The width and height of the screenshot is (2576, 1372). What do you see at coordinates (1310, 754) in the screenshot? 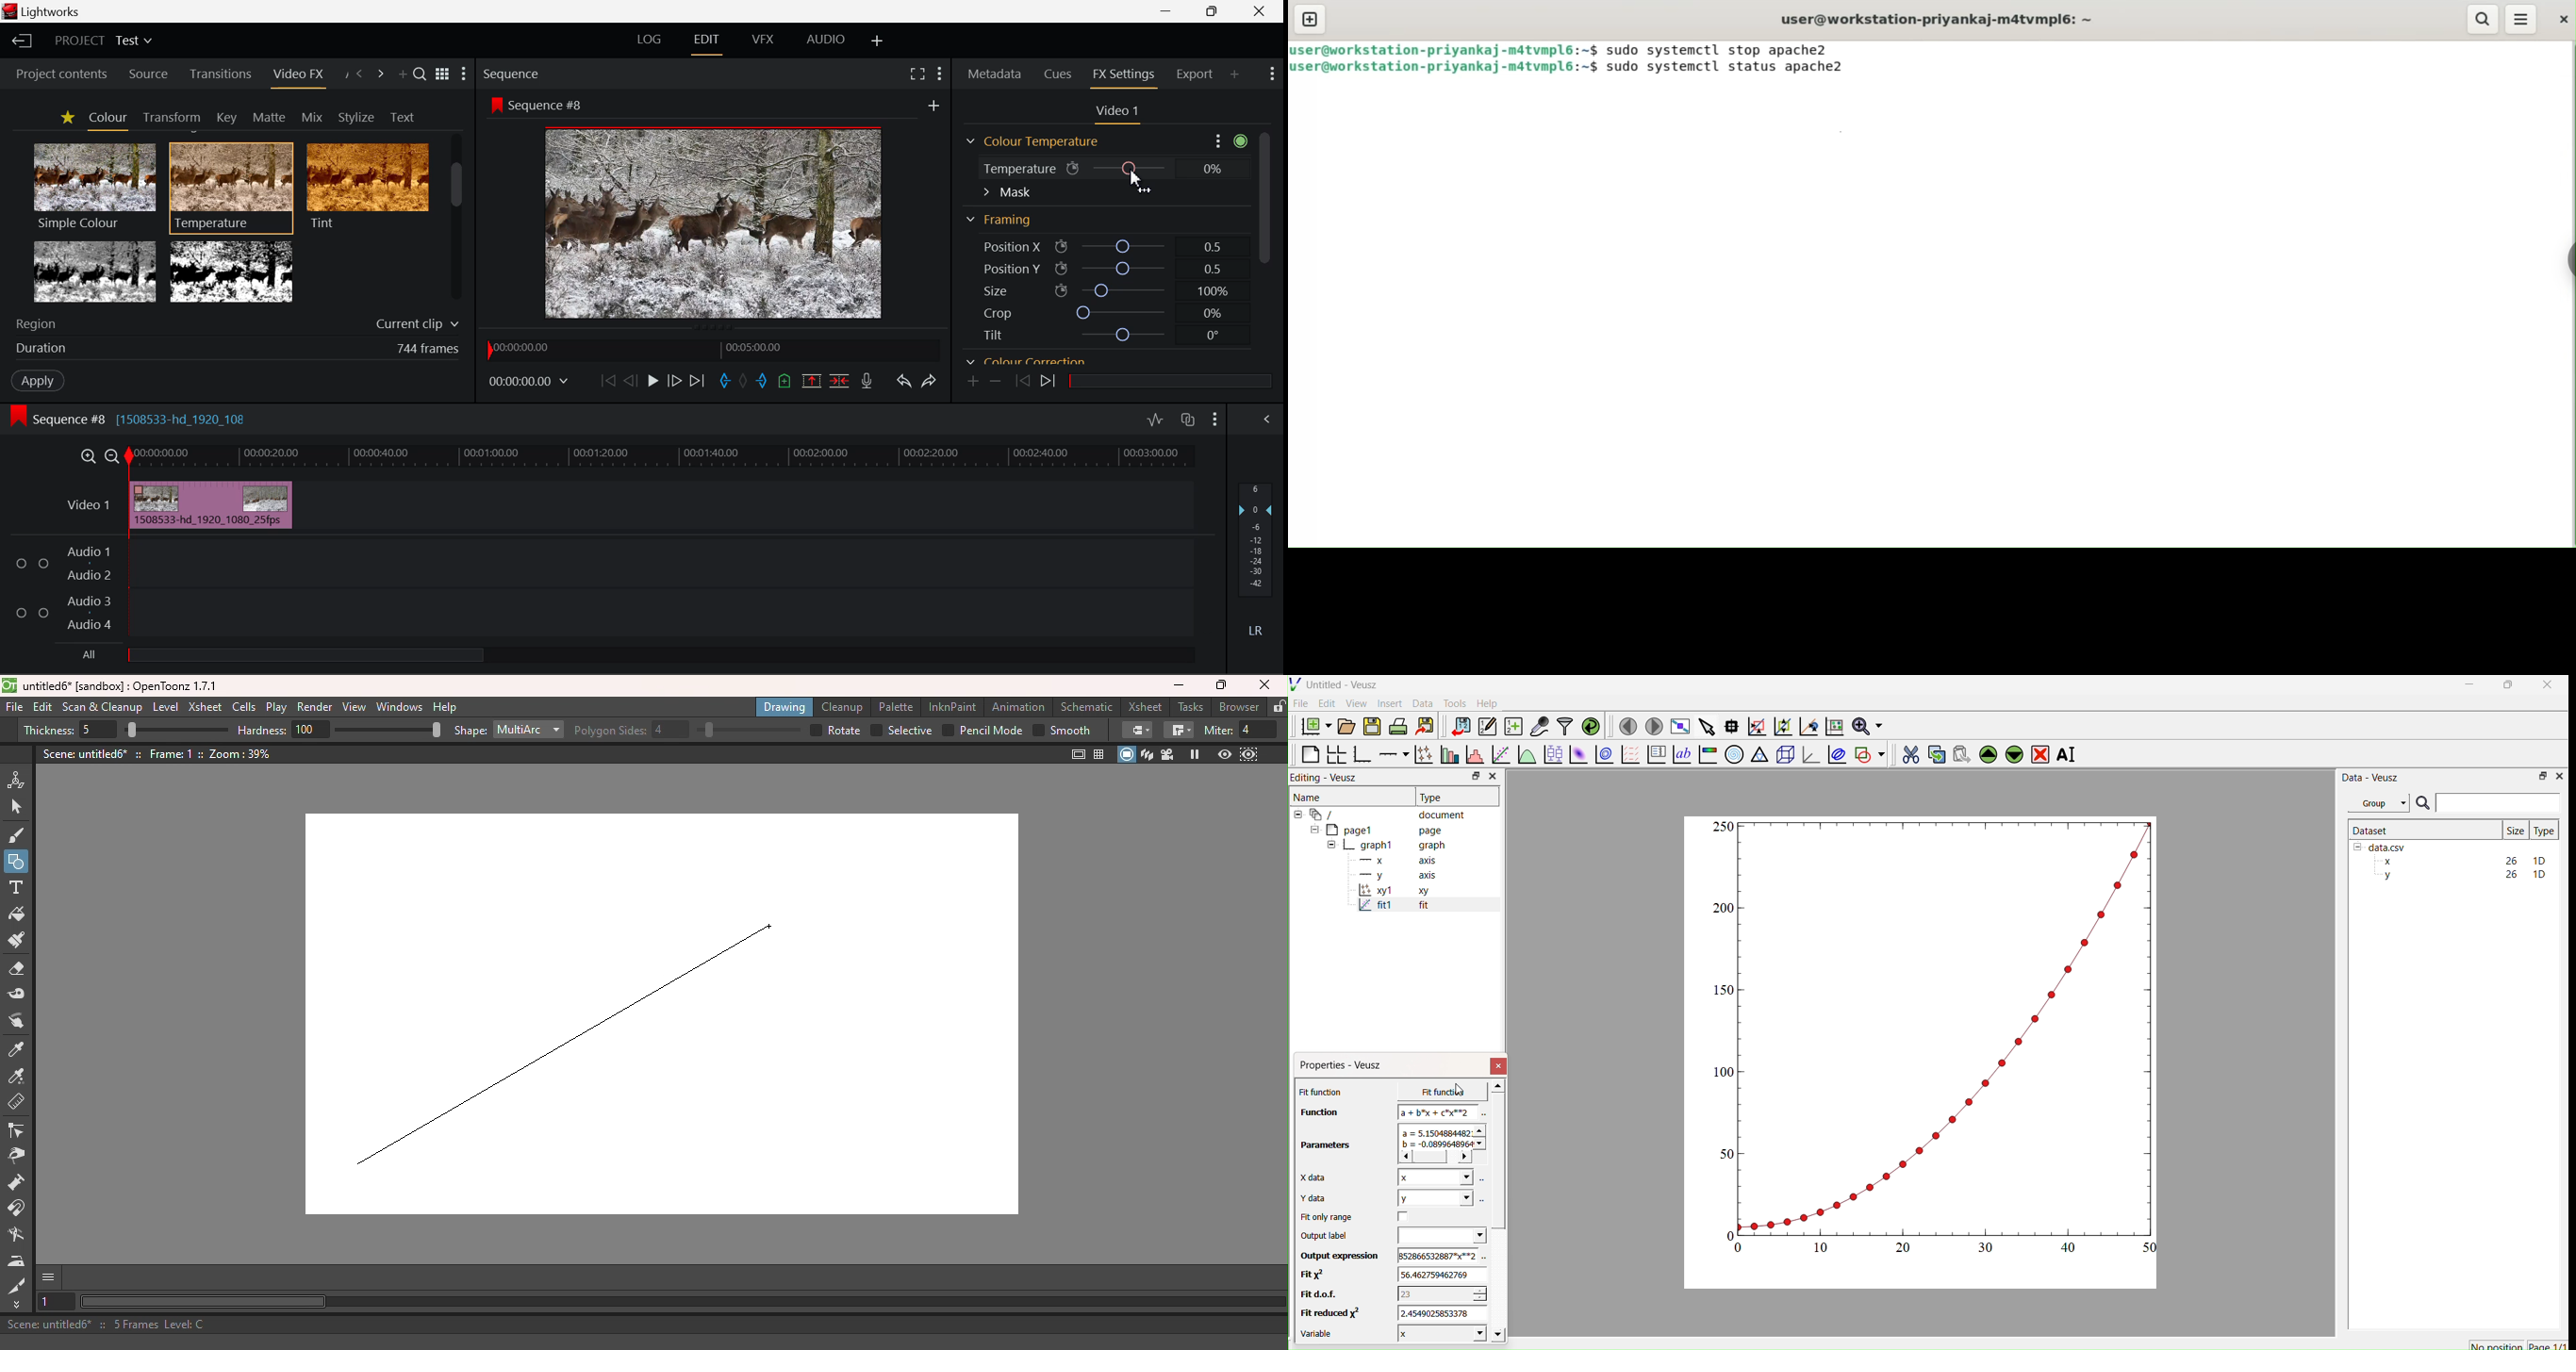
I see `Blank Page` at bounding box center [1310, 754].